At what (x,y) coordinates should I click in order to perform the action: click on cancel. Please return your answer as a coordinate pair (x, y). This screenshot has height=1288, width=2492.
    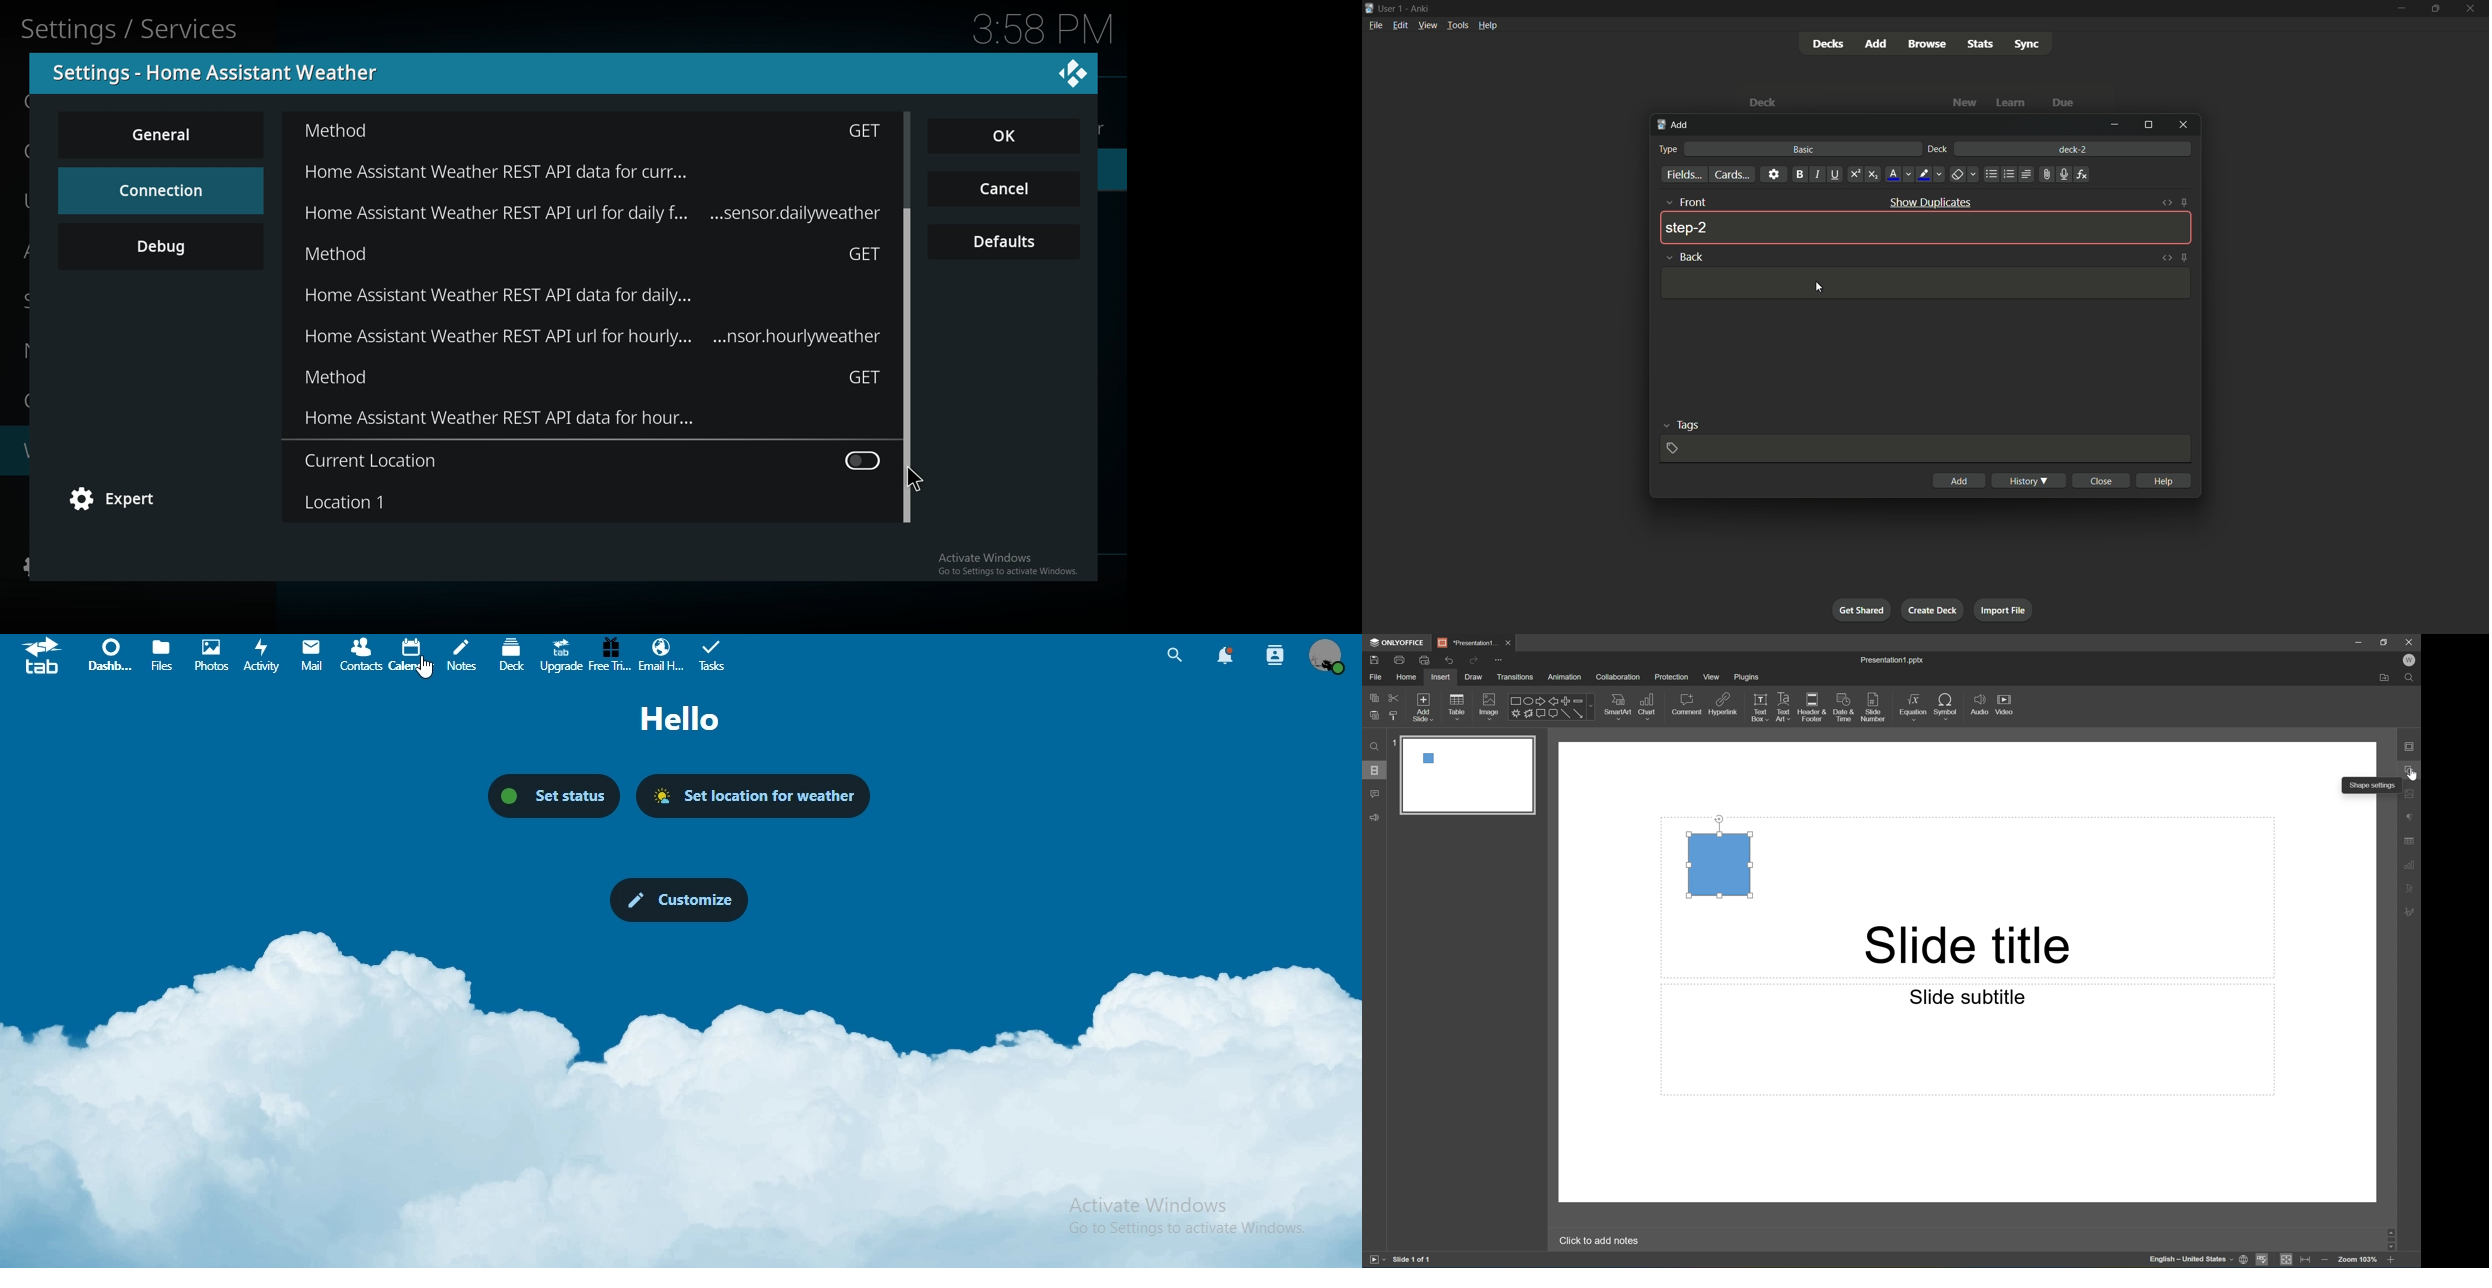
    Looking at the image, I should click on (1004, 190).